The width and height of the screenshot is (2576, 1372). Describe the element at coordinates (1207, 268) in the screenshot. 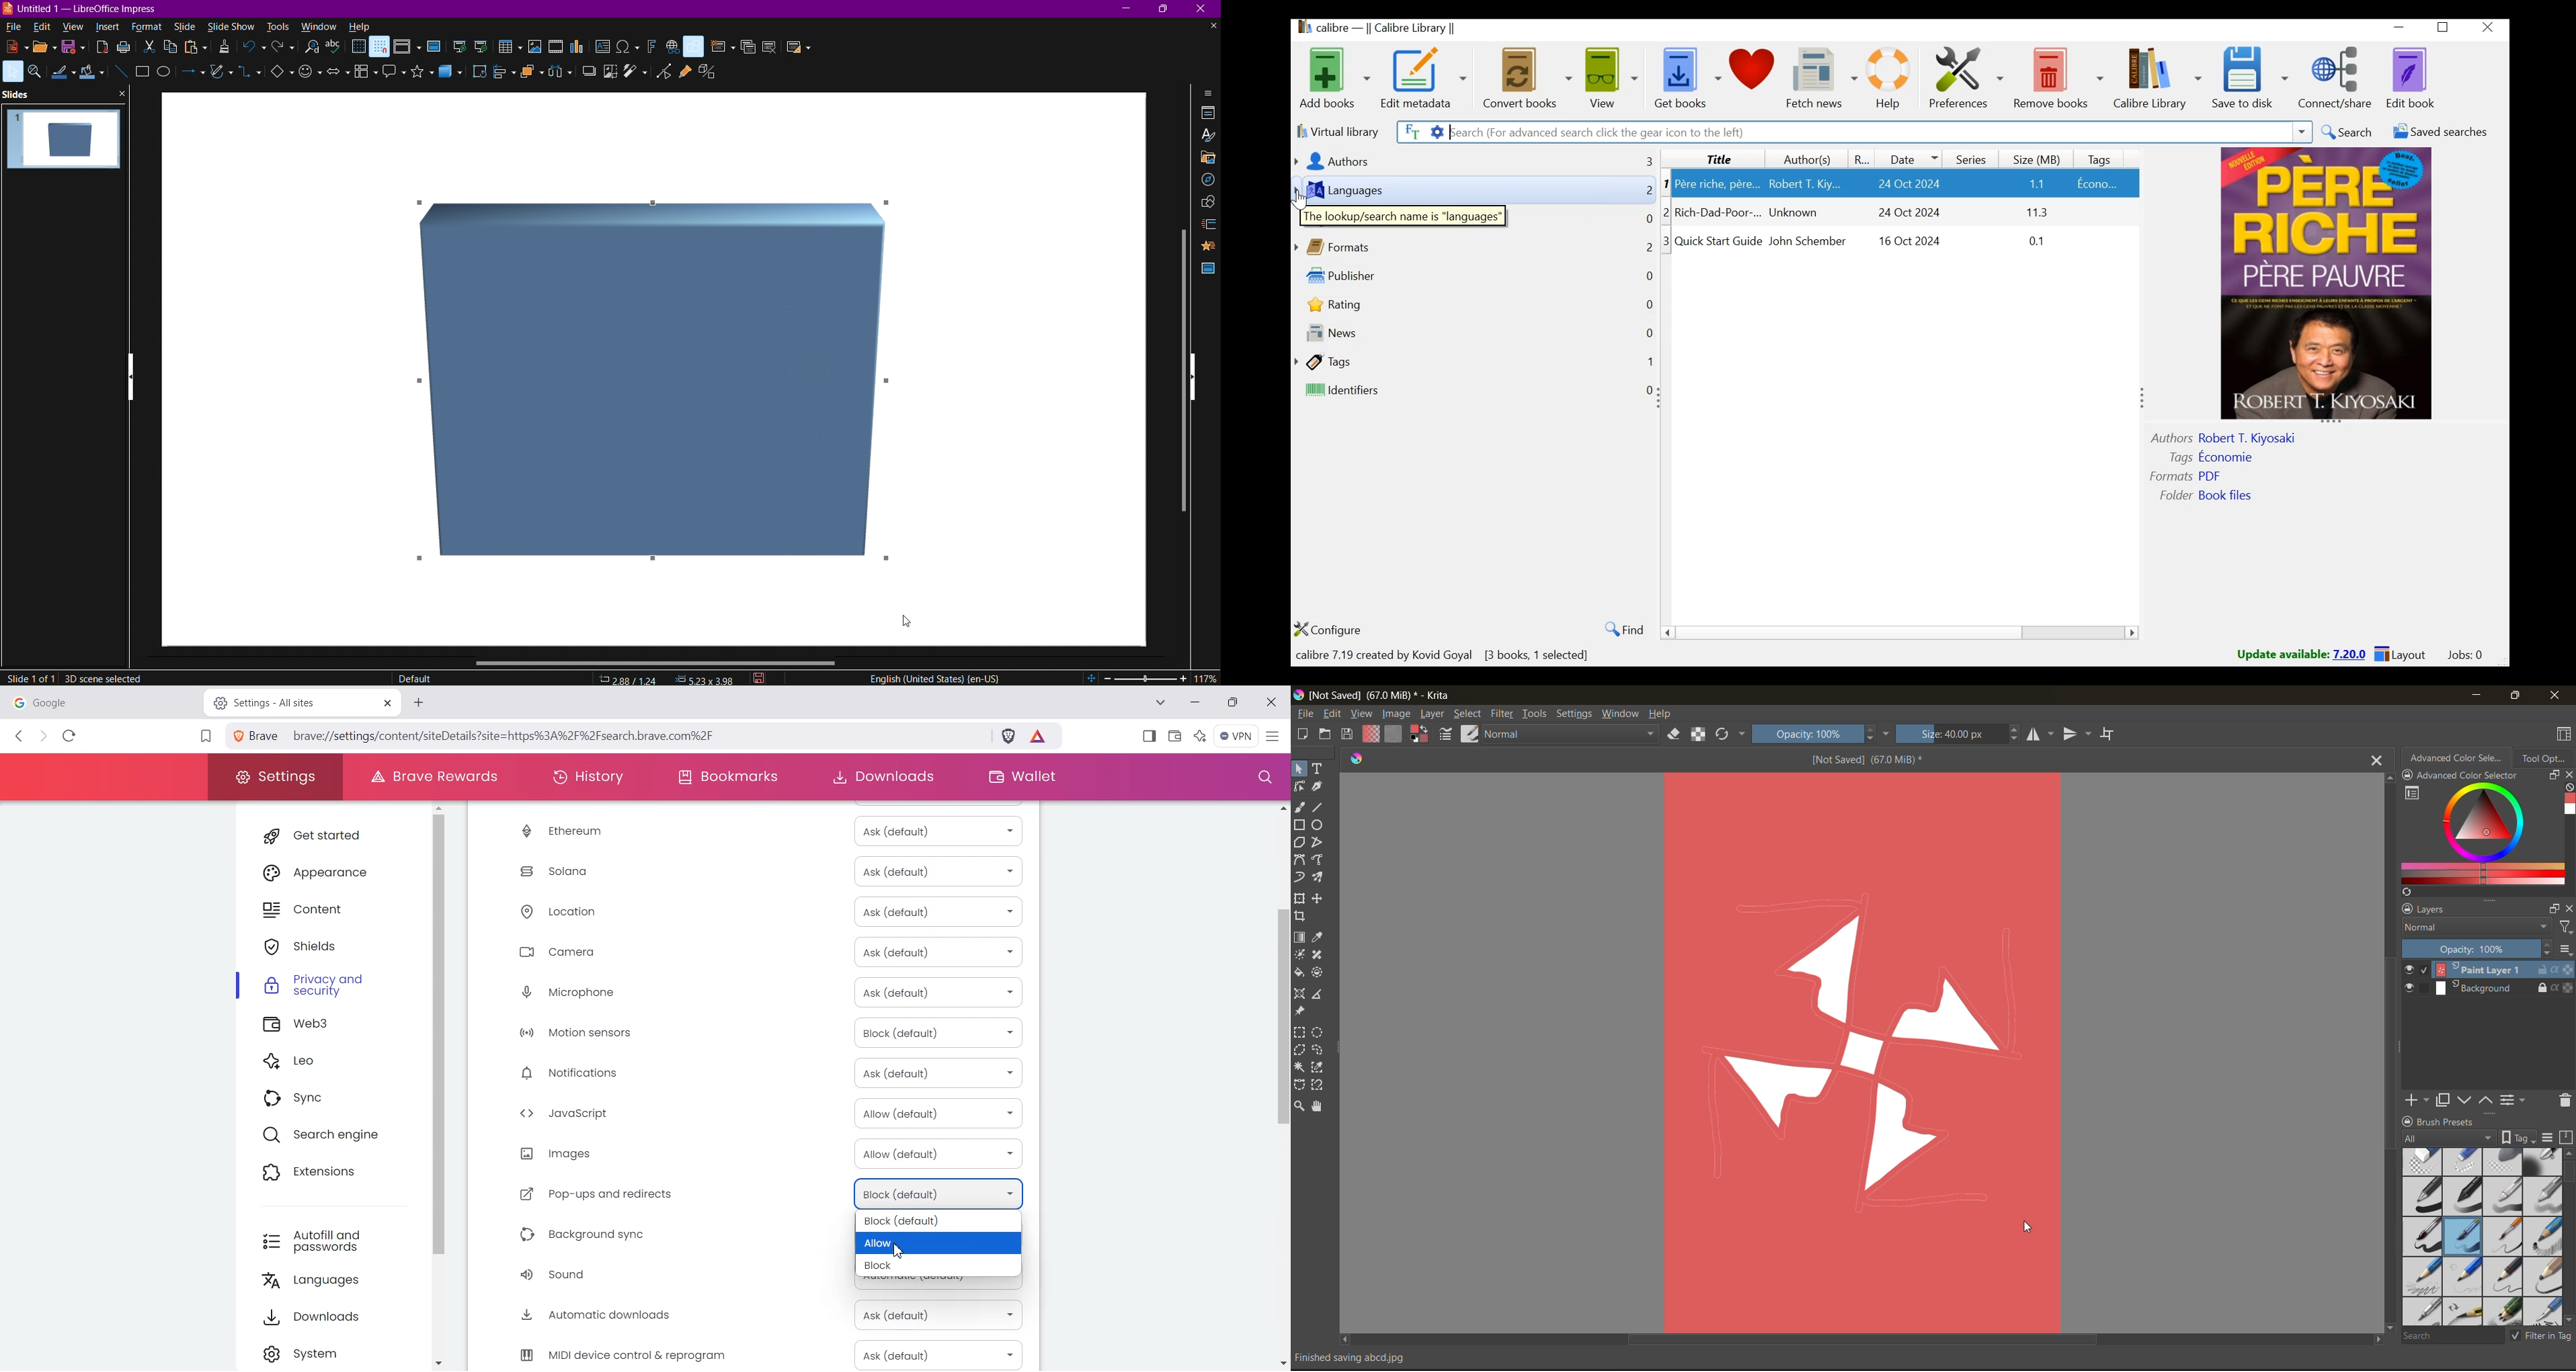

I see `Master Slide` at that location.